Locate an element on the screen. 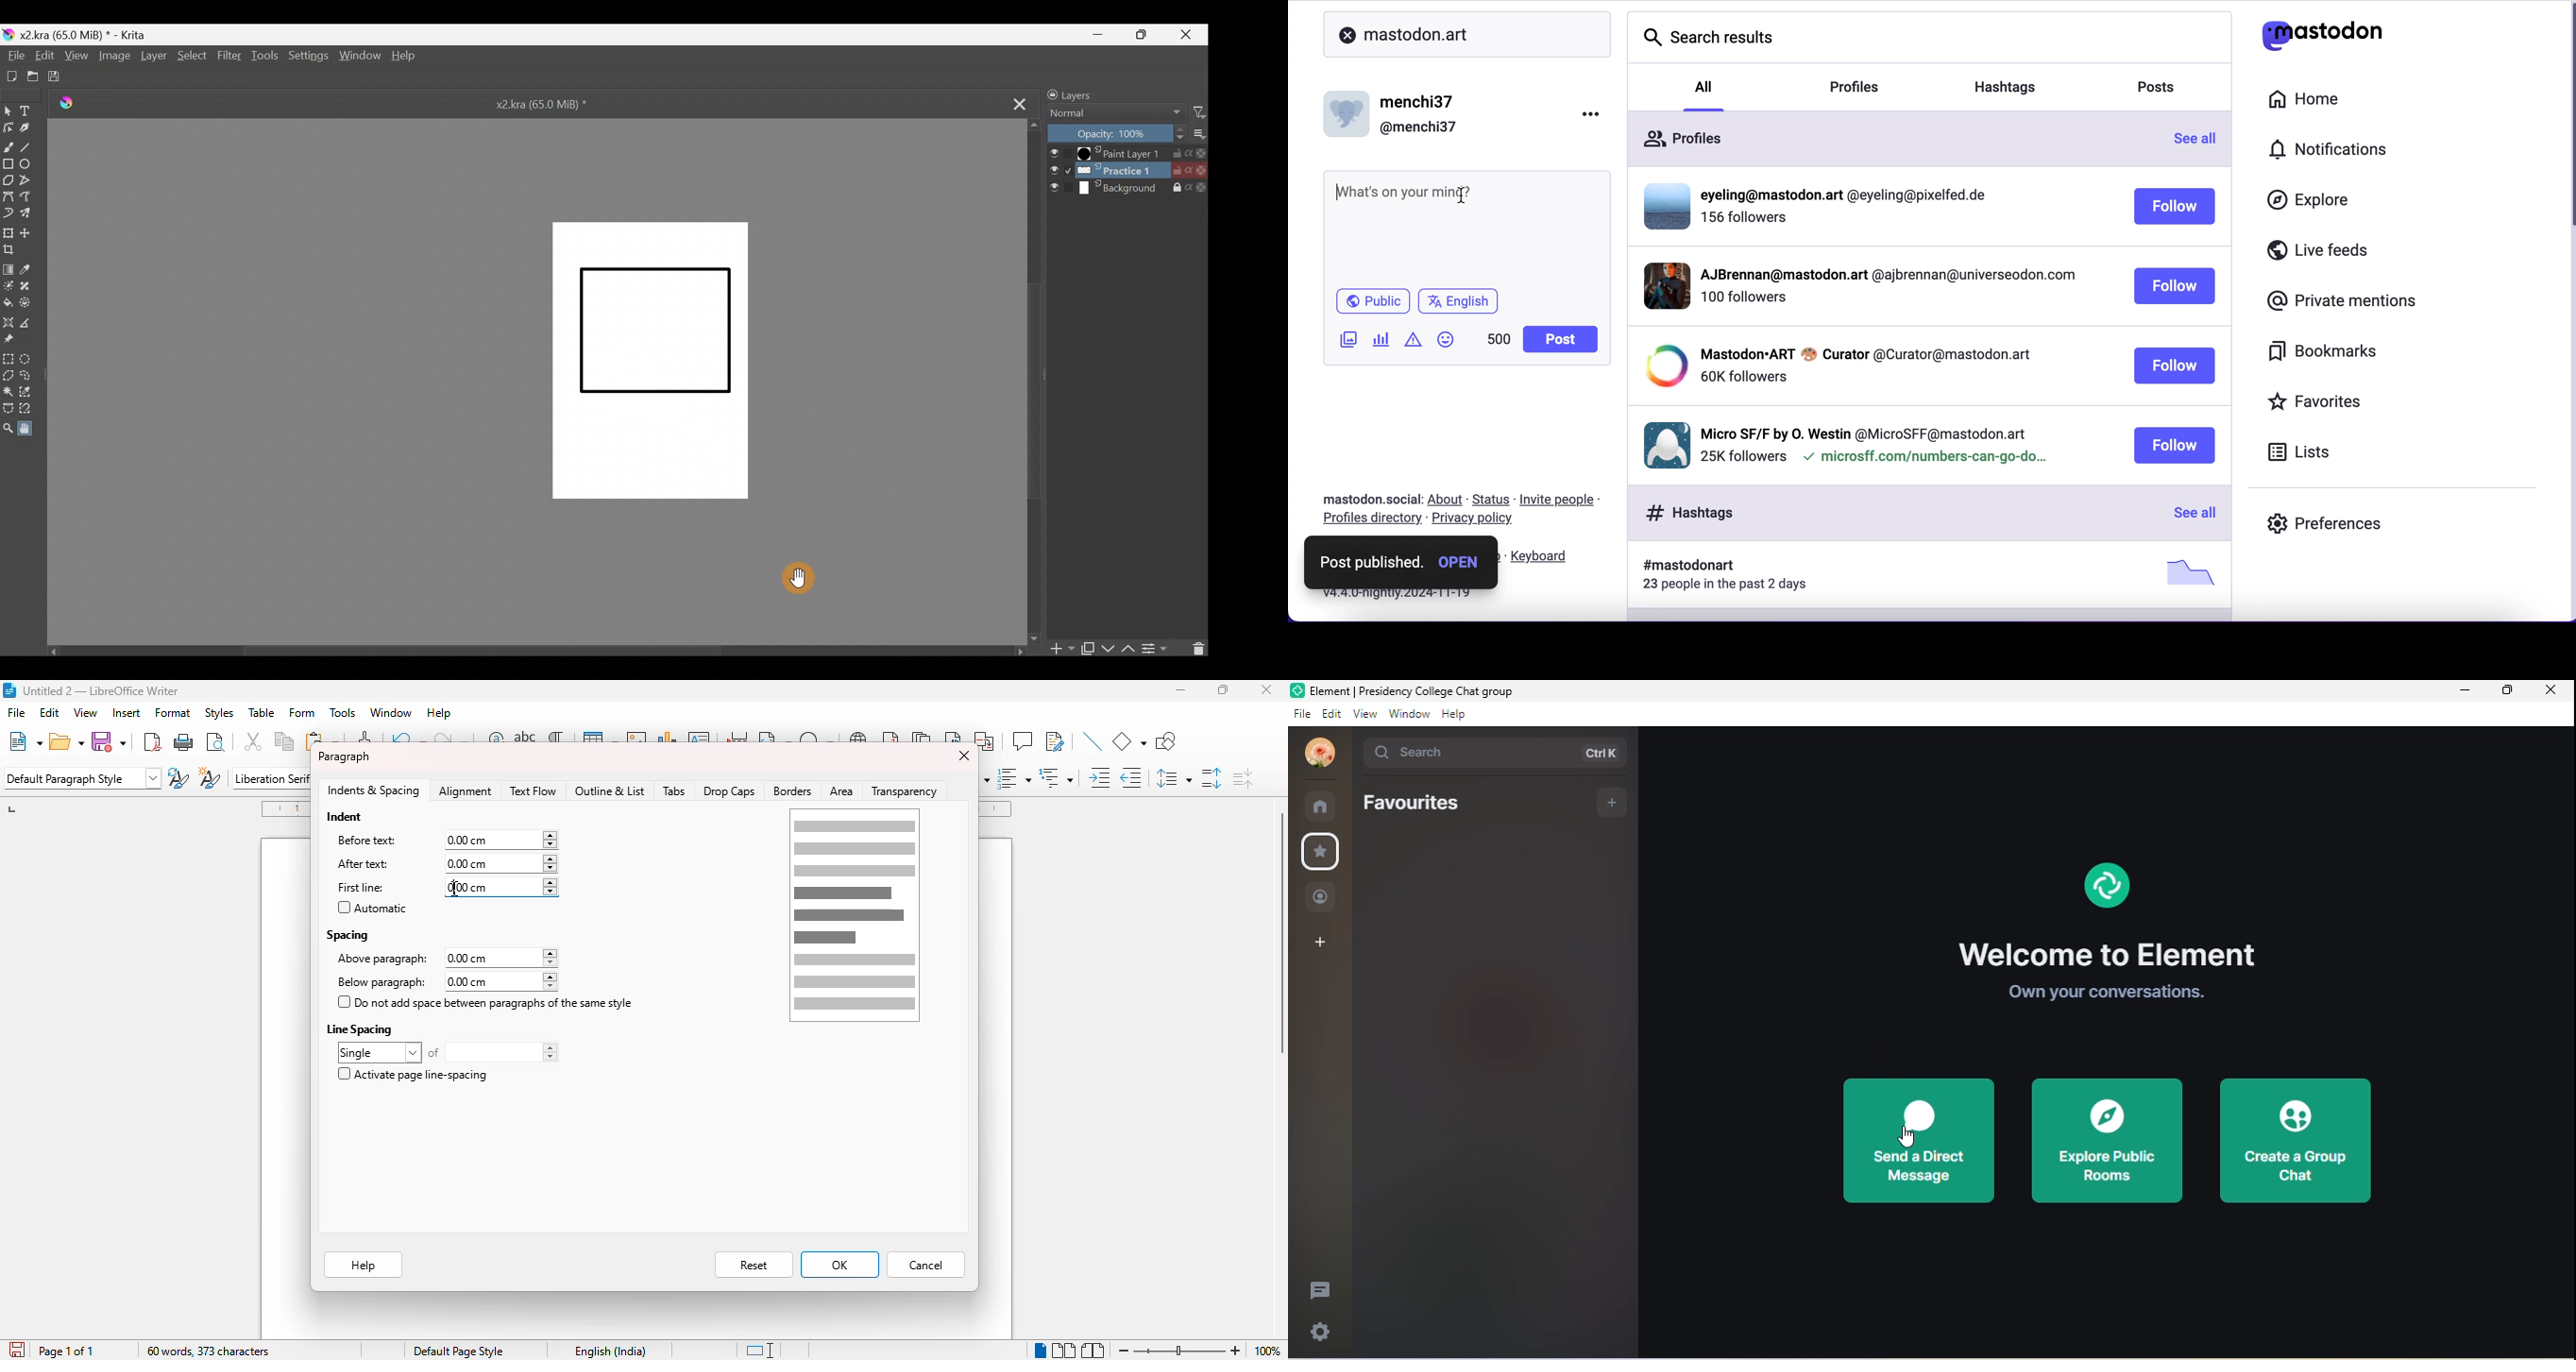 The height and width of the screenshot is (1372, 2576). follow is located at coordinates (2174, 445).